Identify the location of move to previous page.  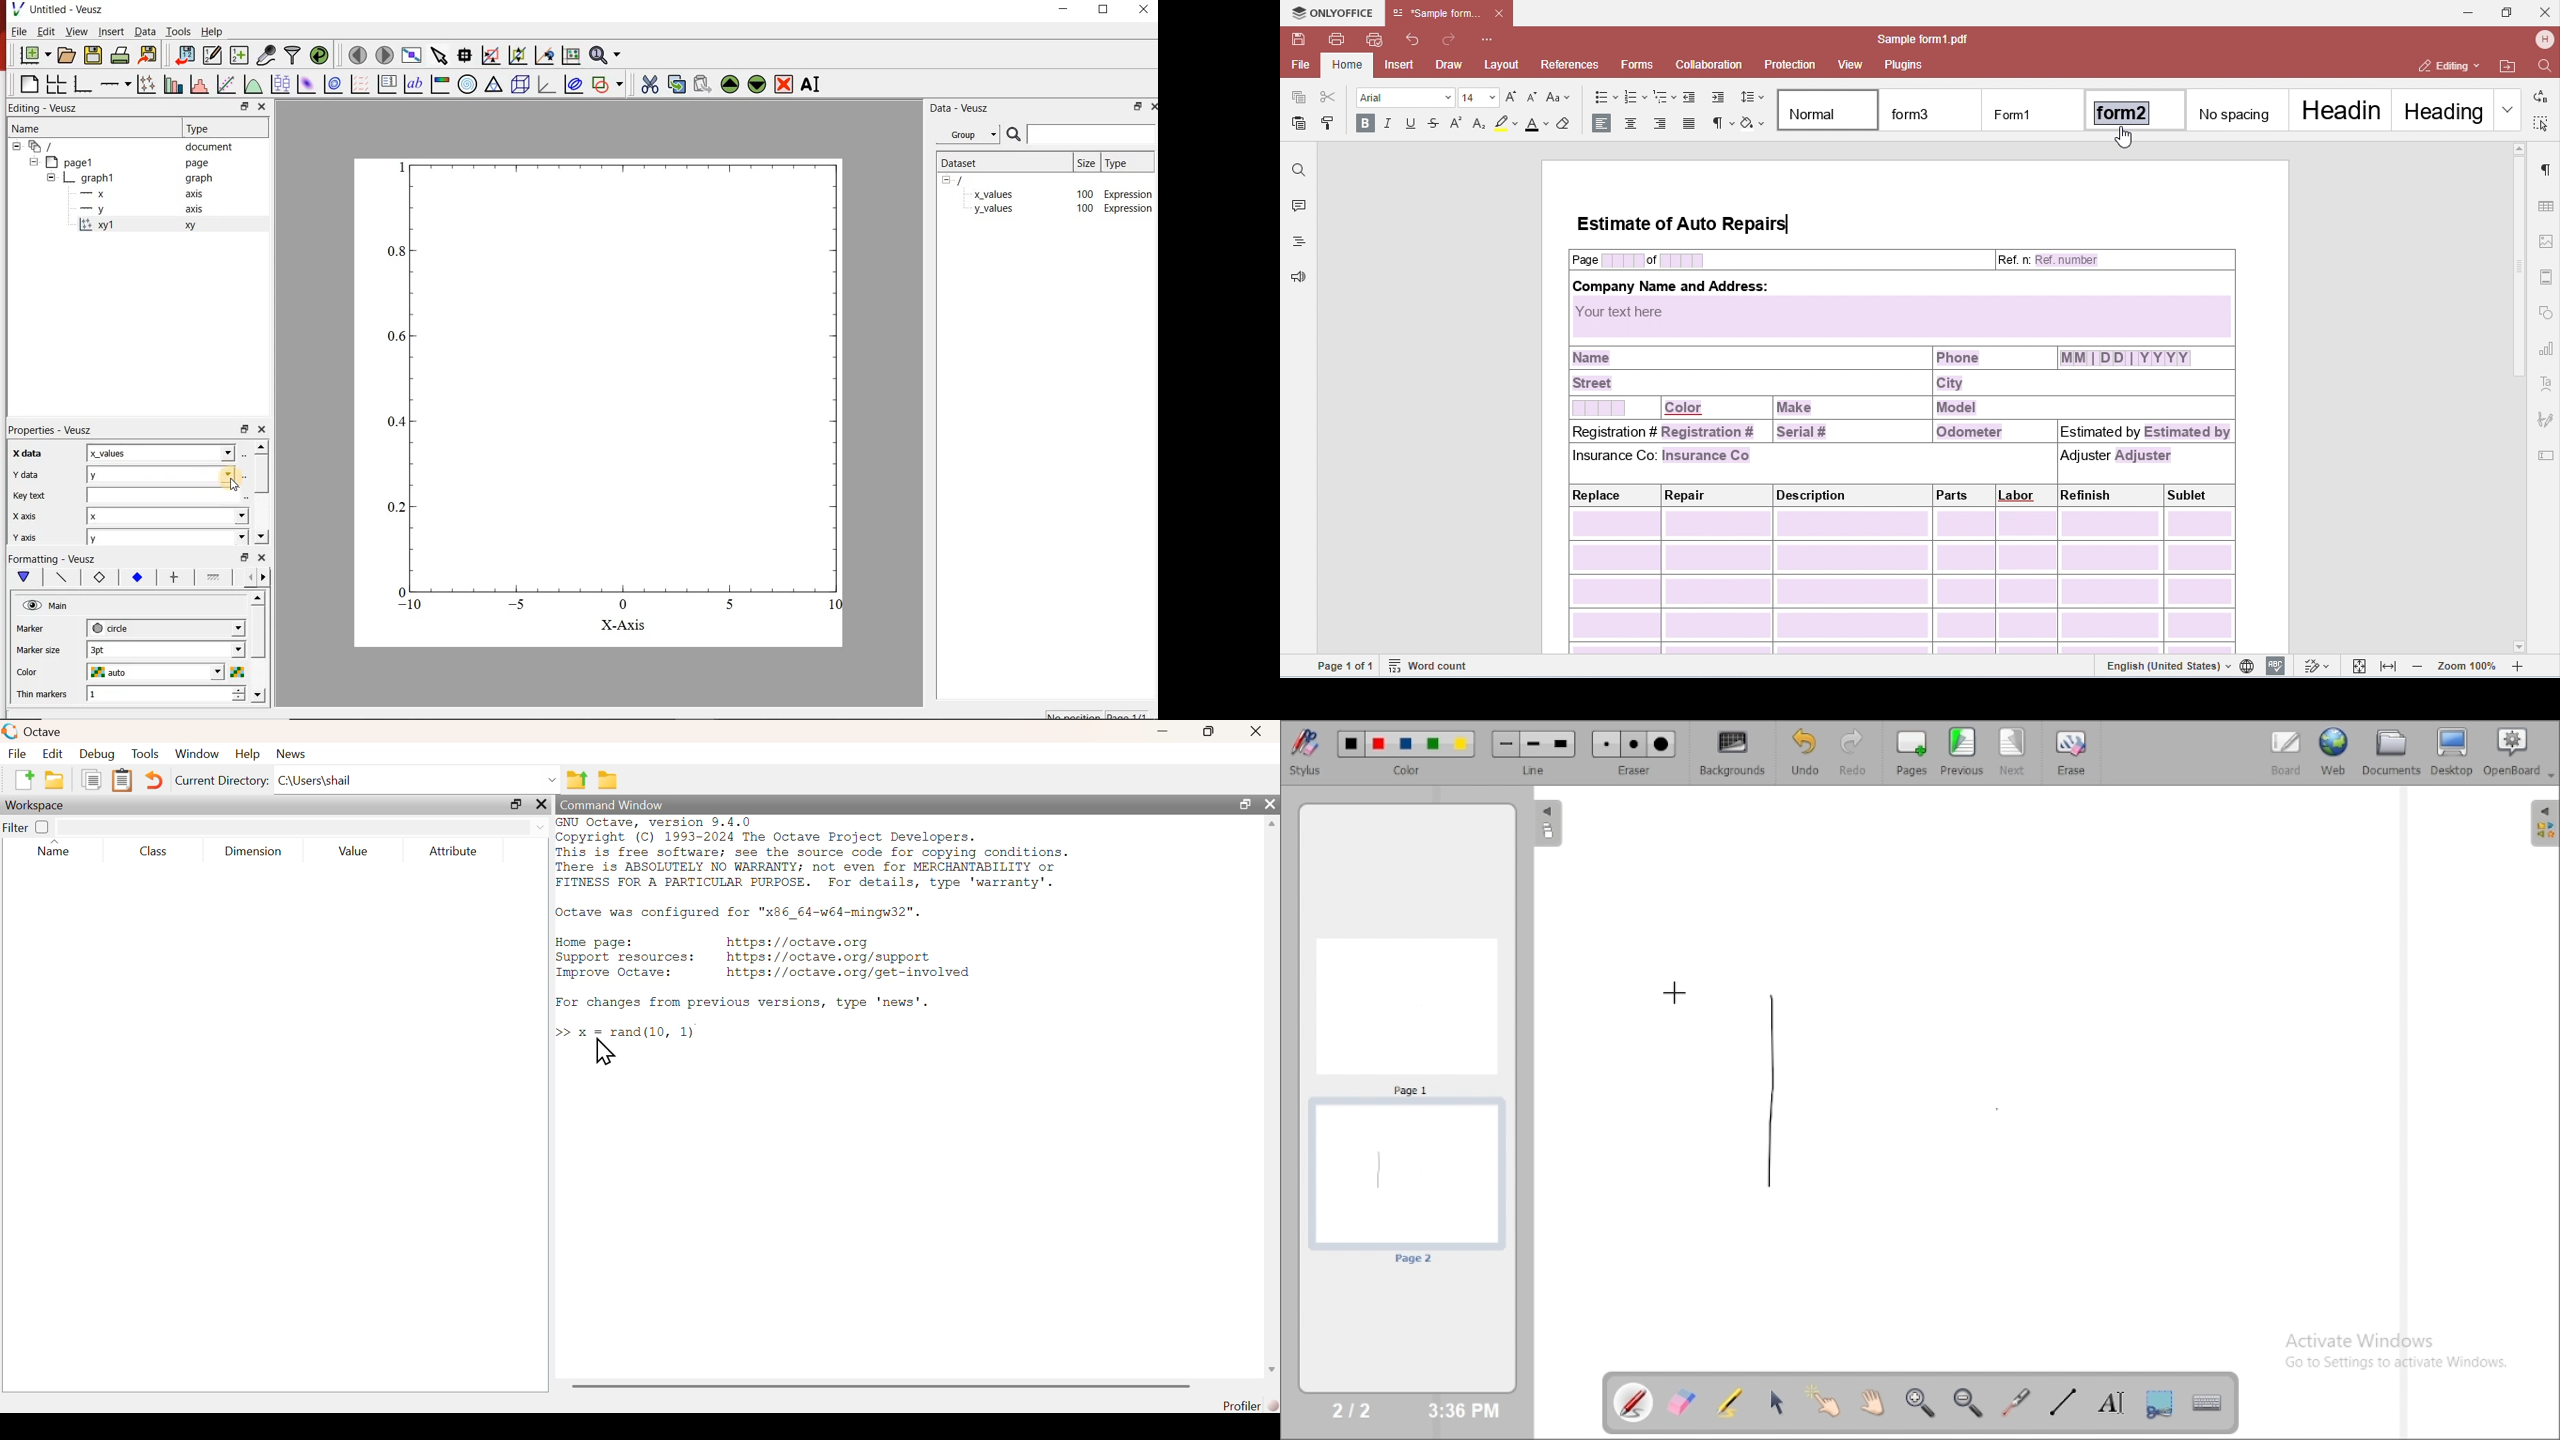
(357, 56).